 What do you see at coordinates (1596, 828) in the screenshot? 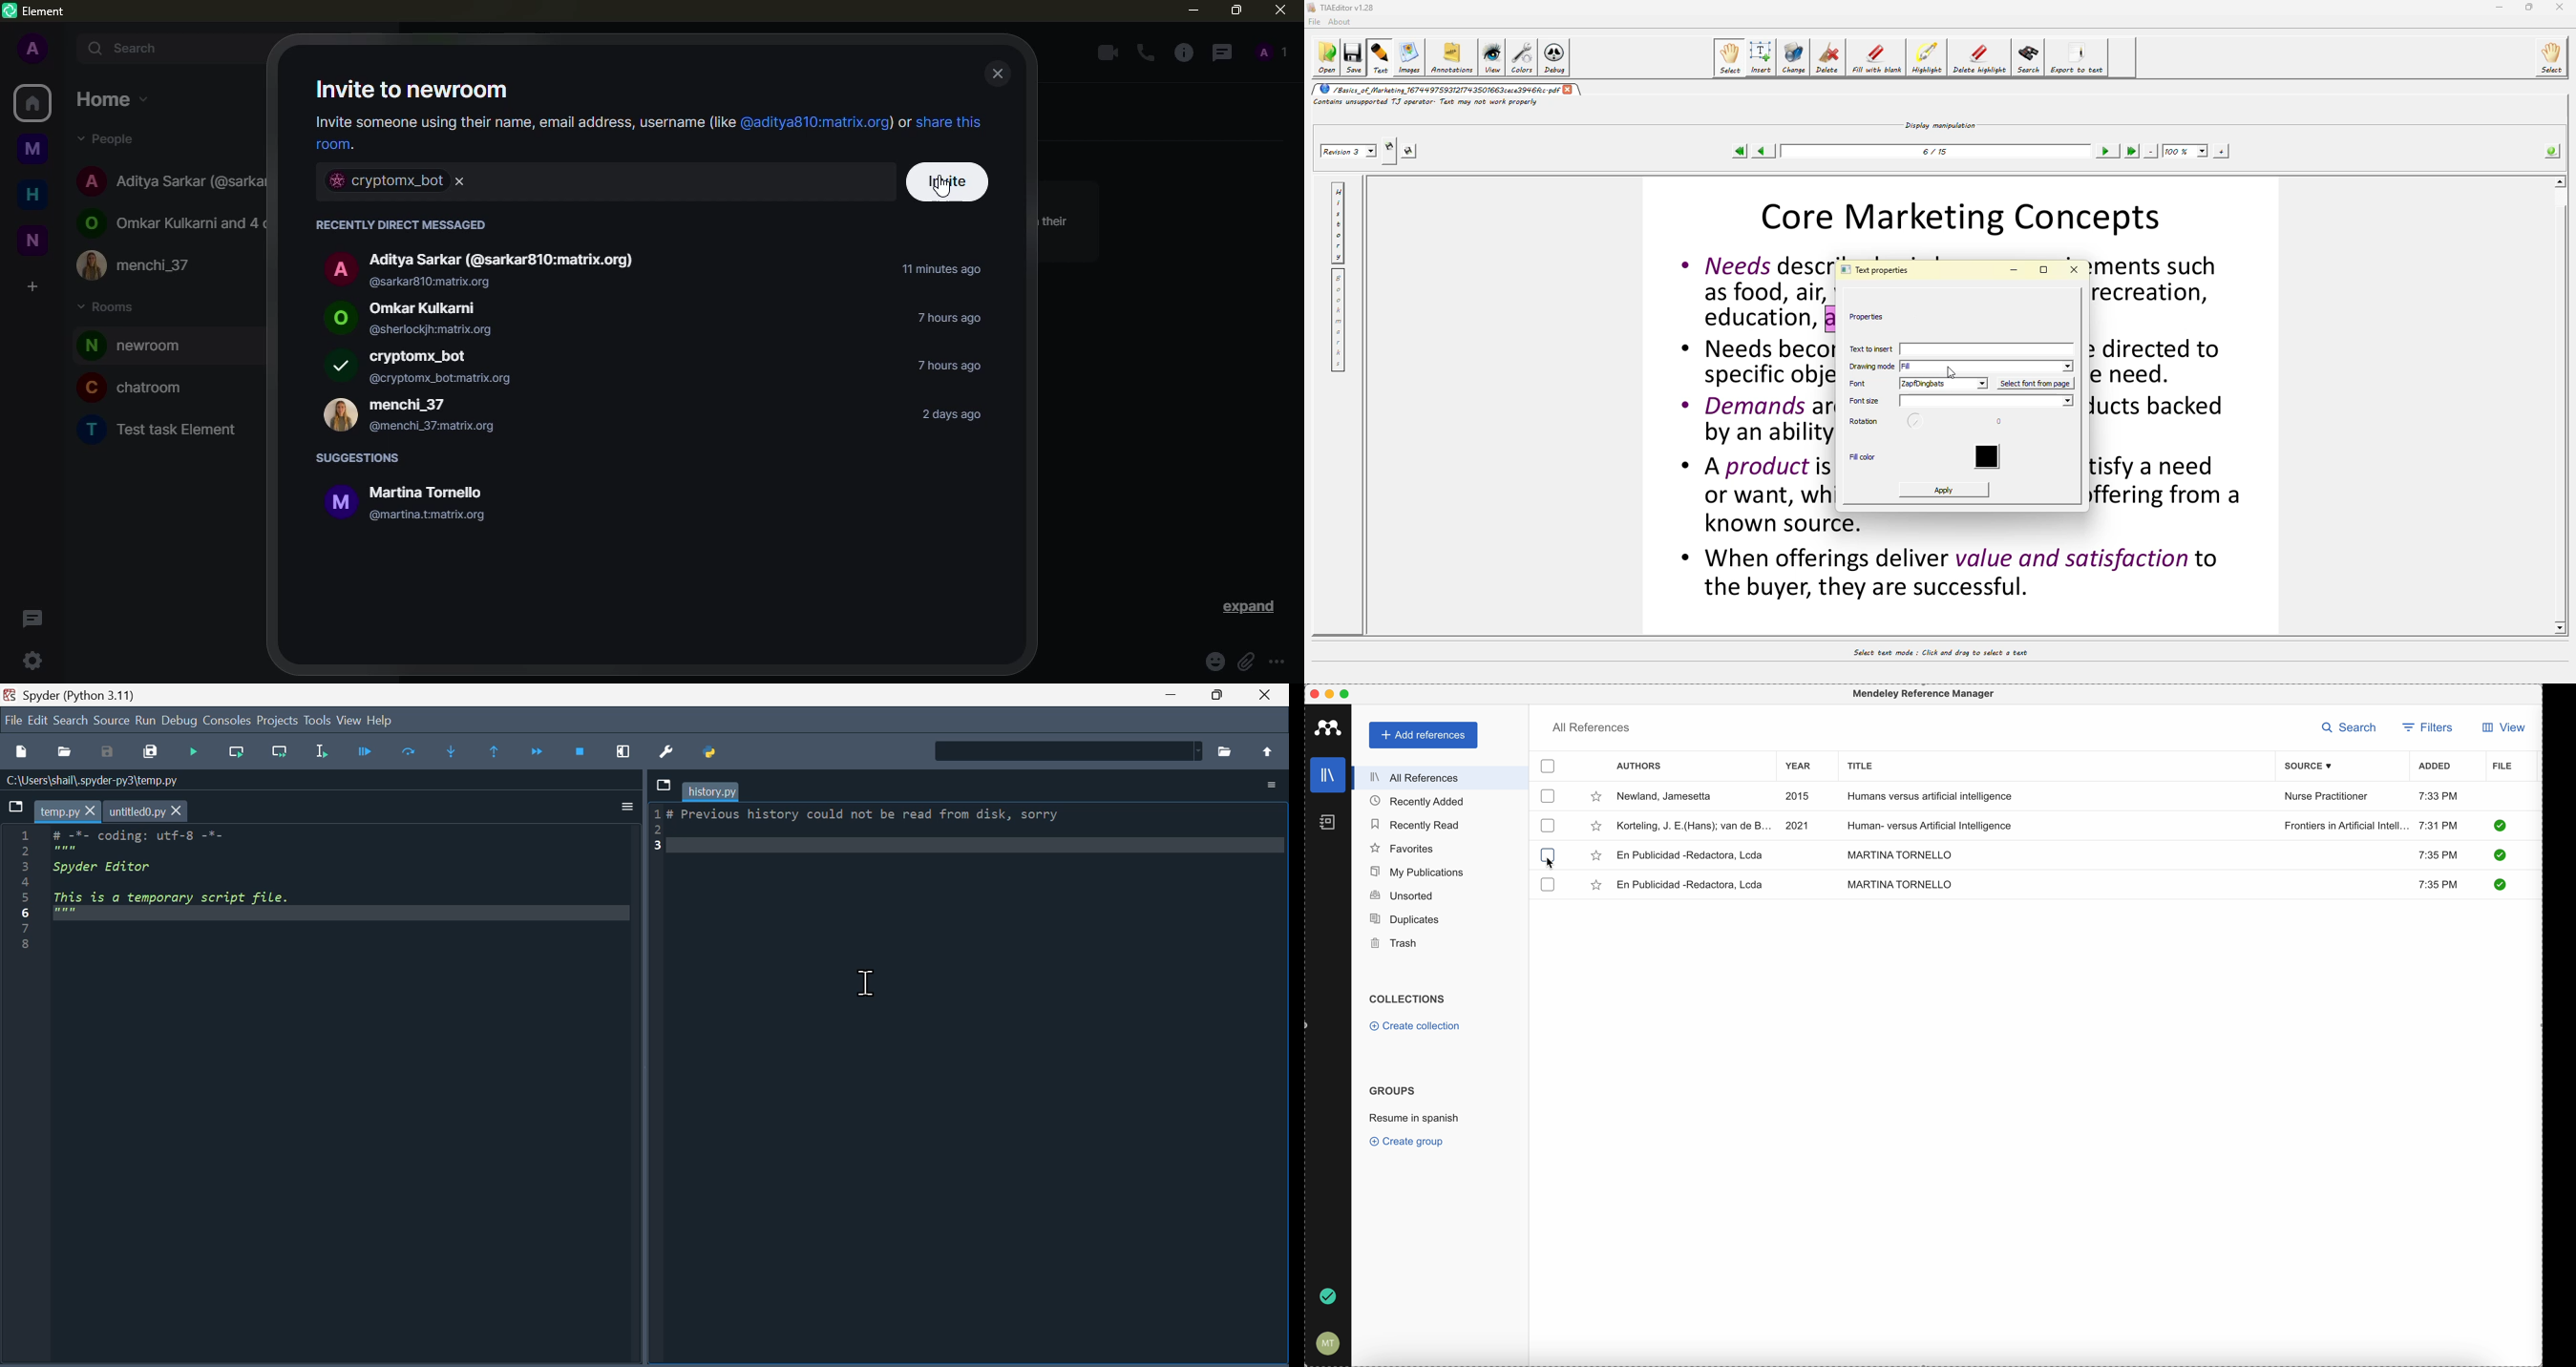
I see `favorite` at bounding box center [1596, 828].